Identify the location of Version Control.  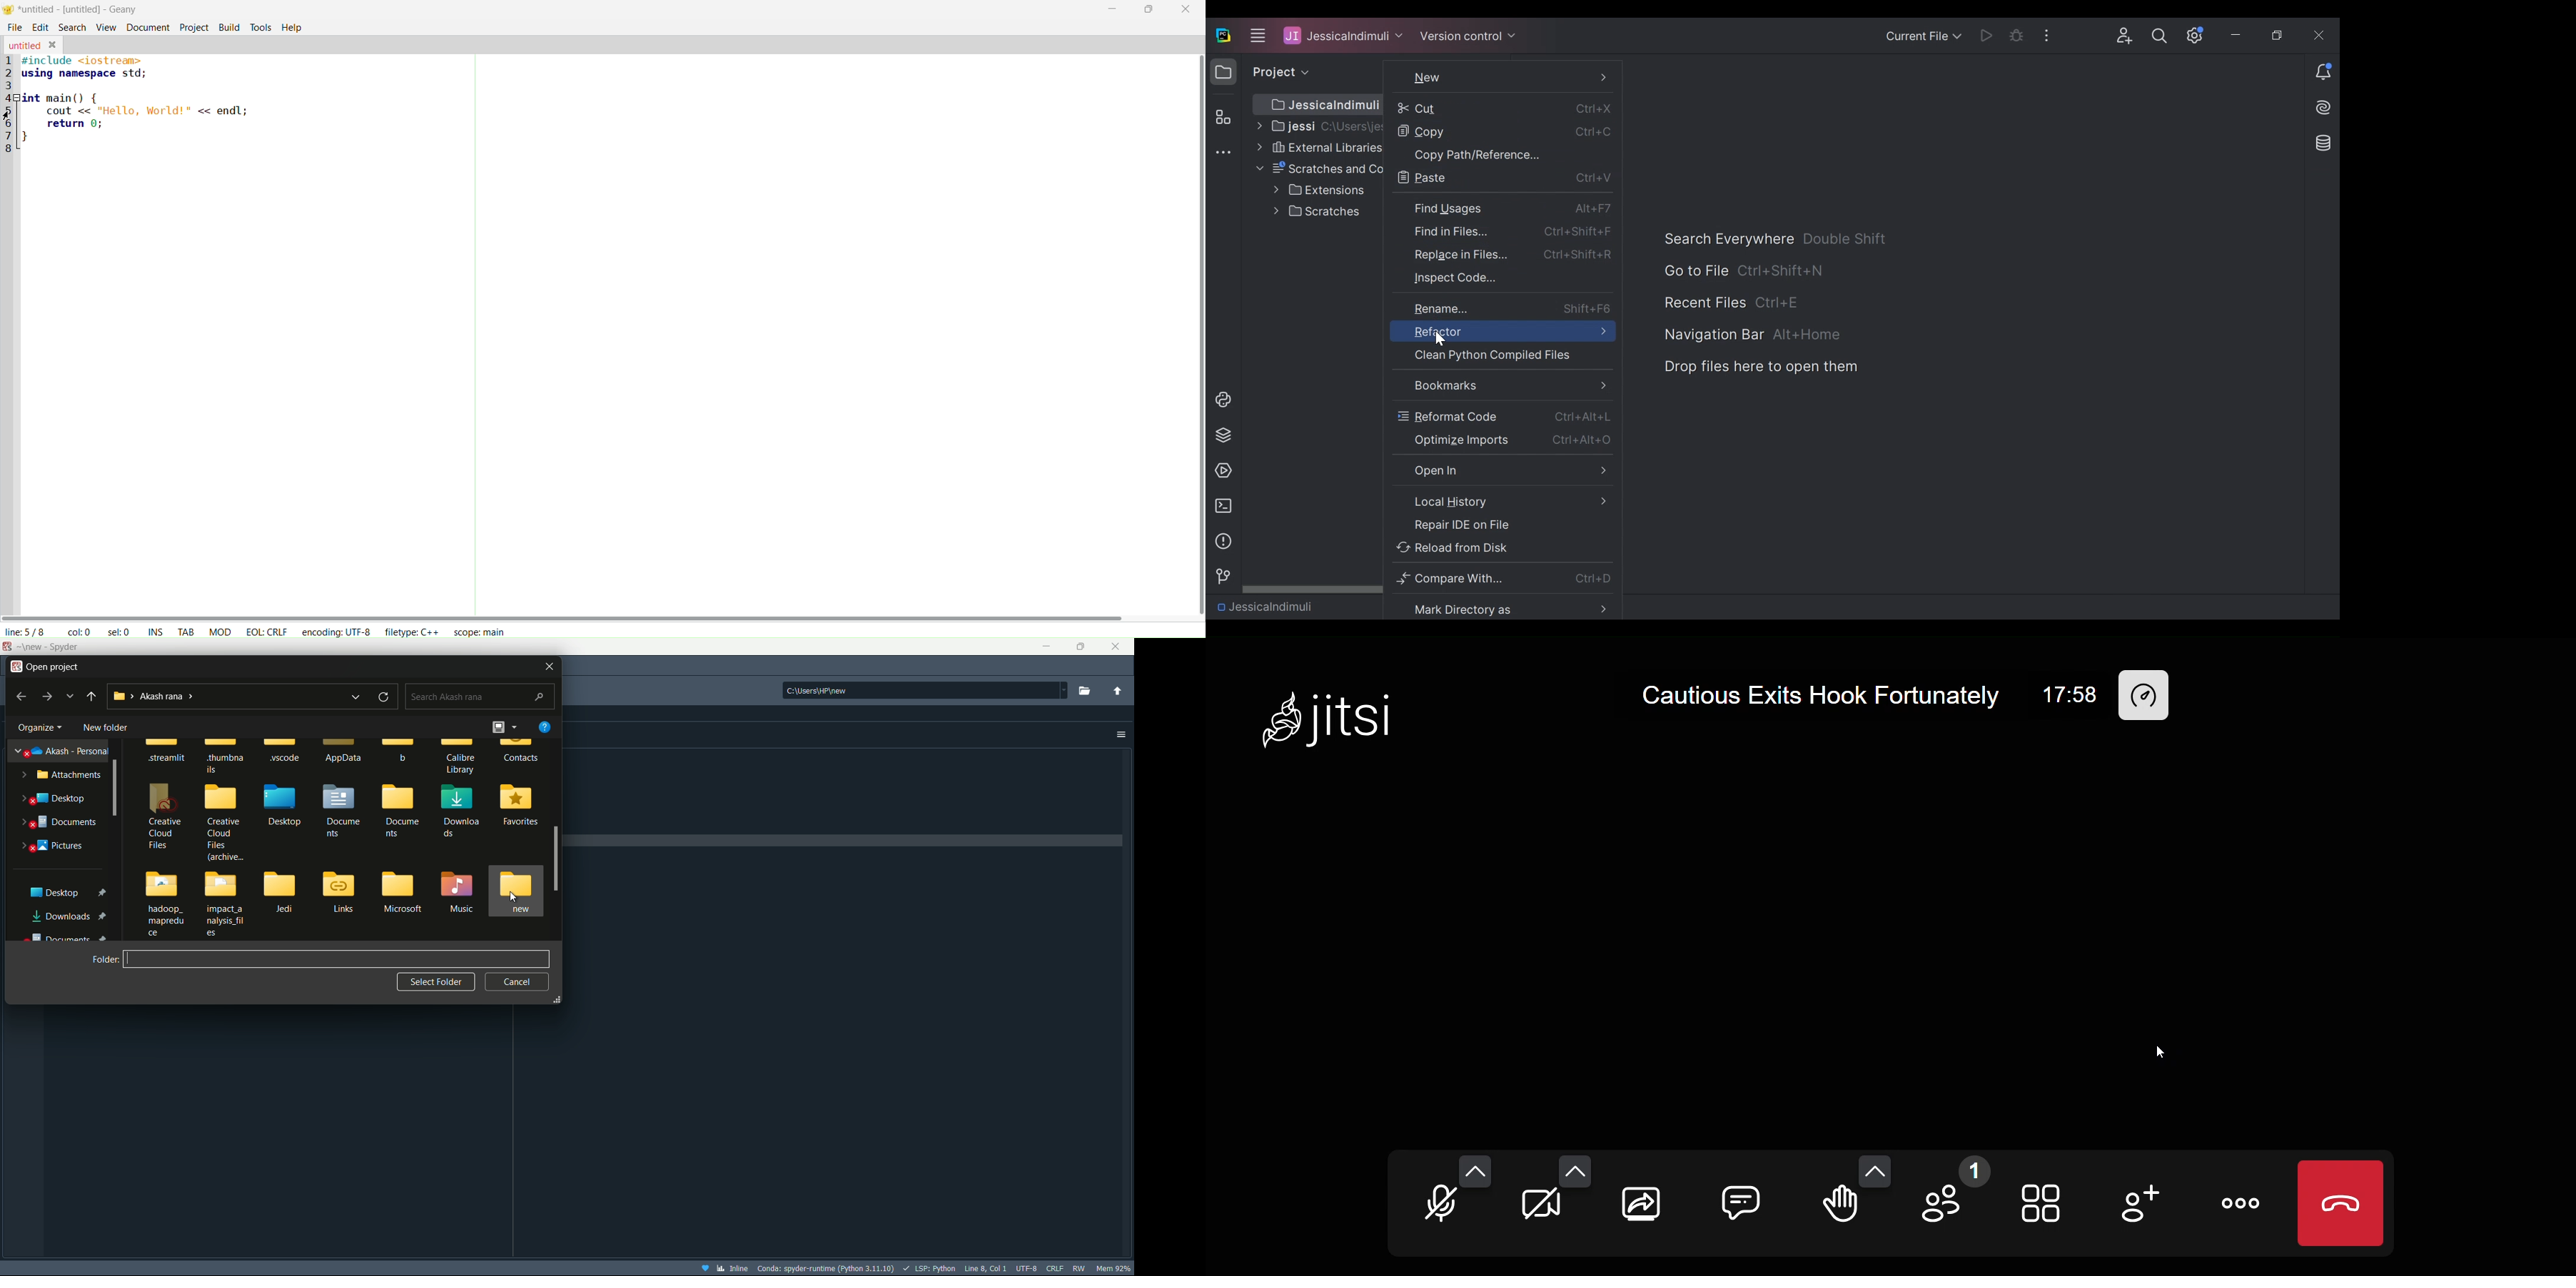
(1468, 35).